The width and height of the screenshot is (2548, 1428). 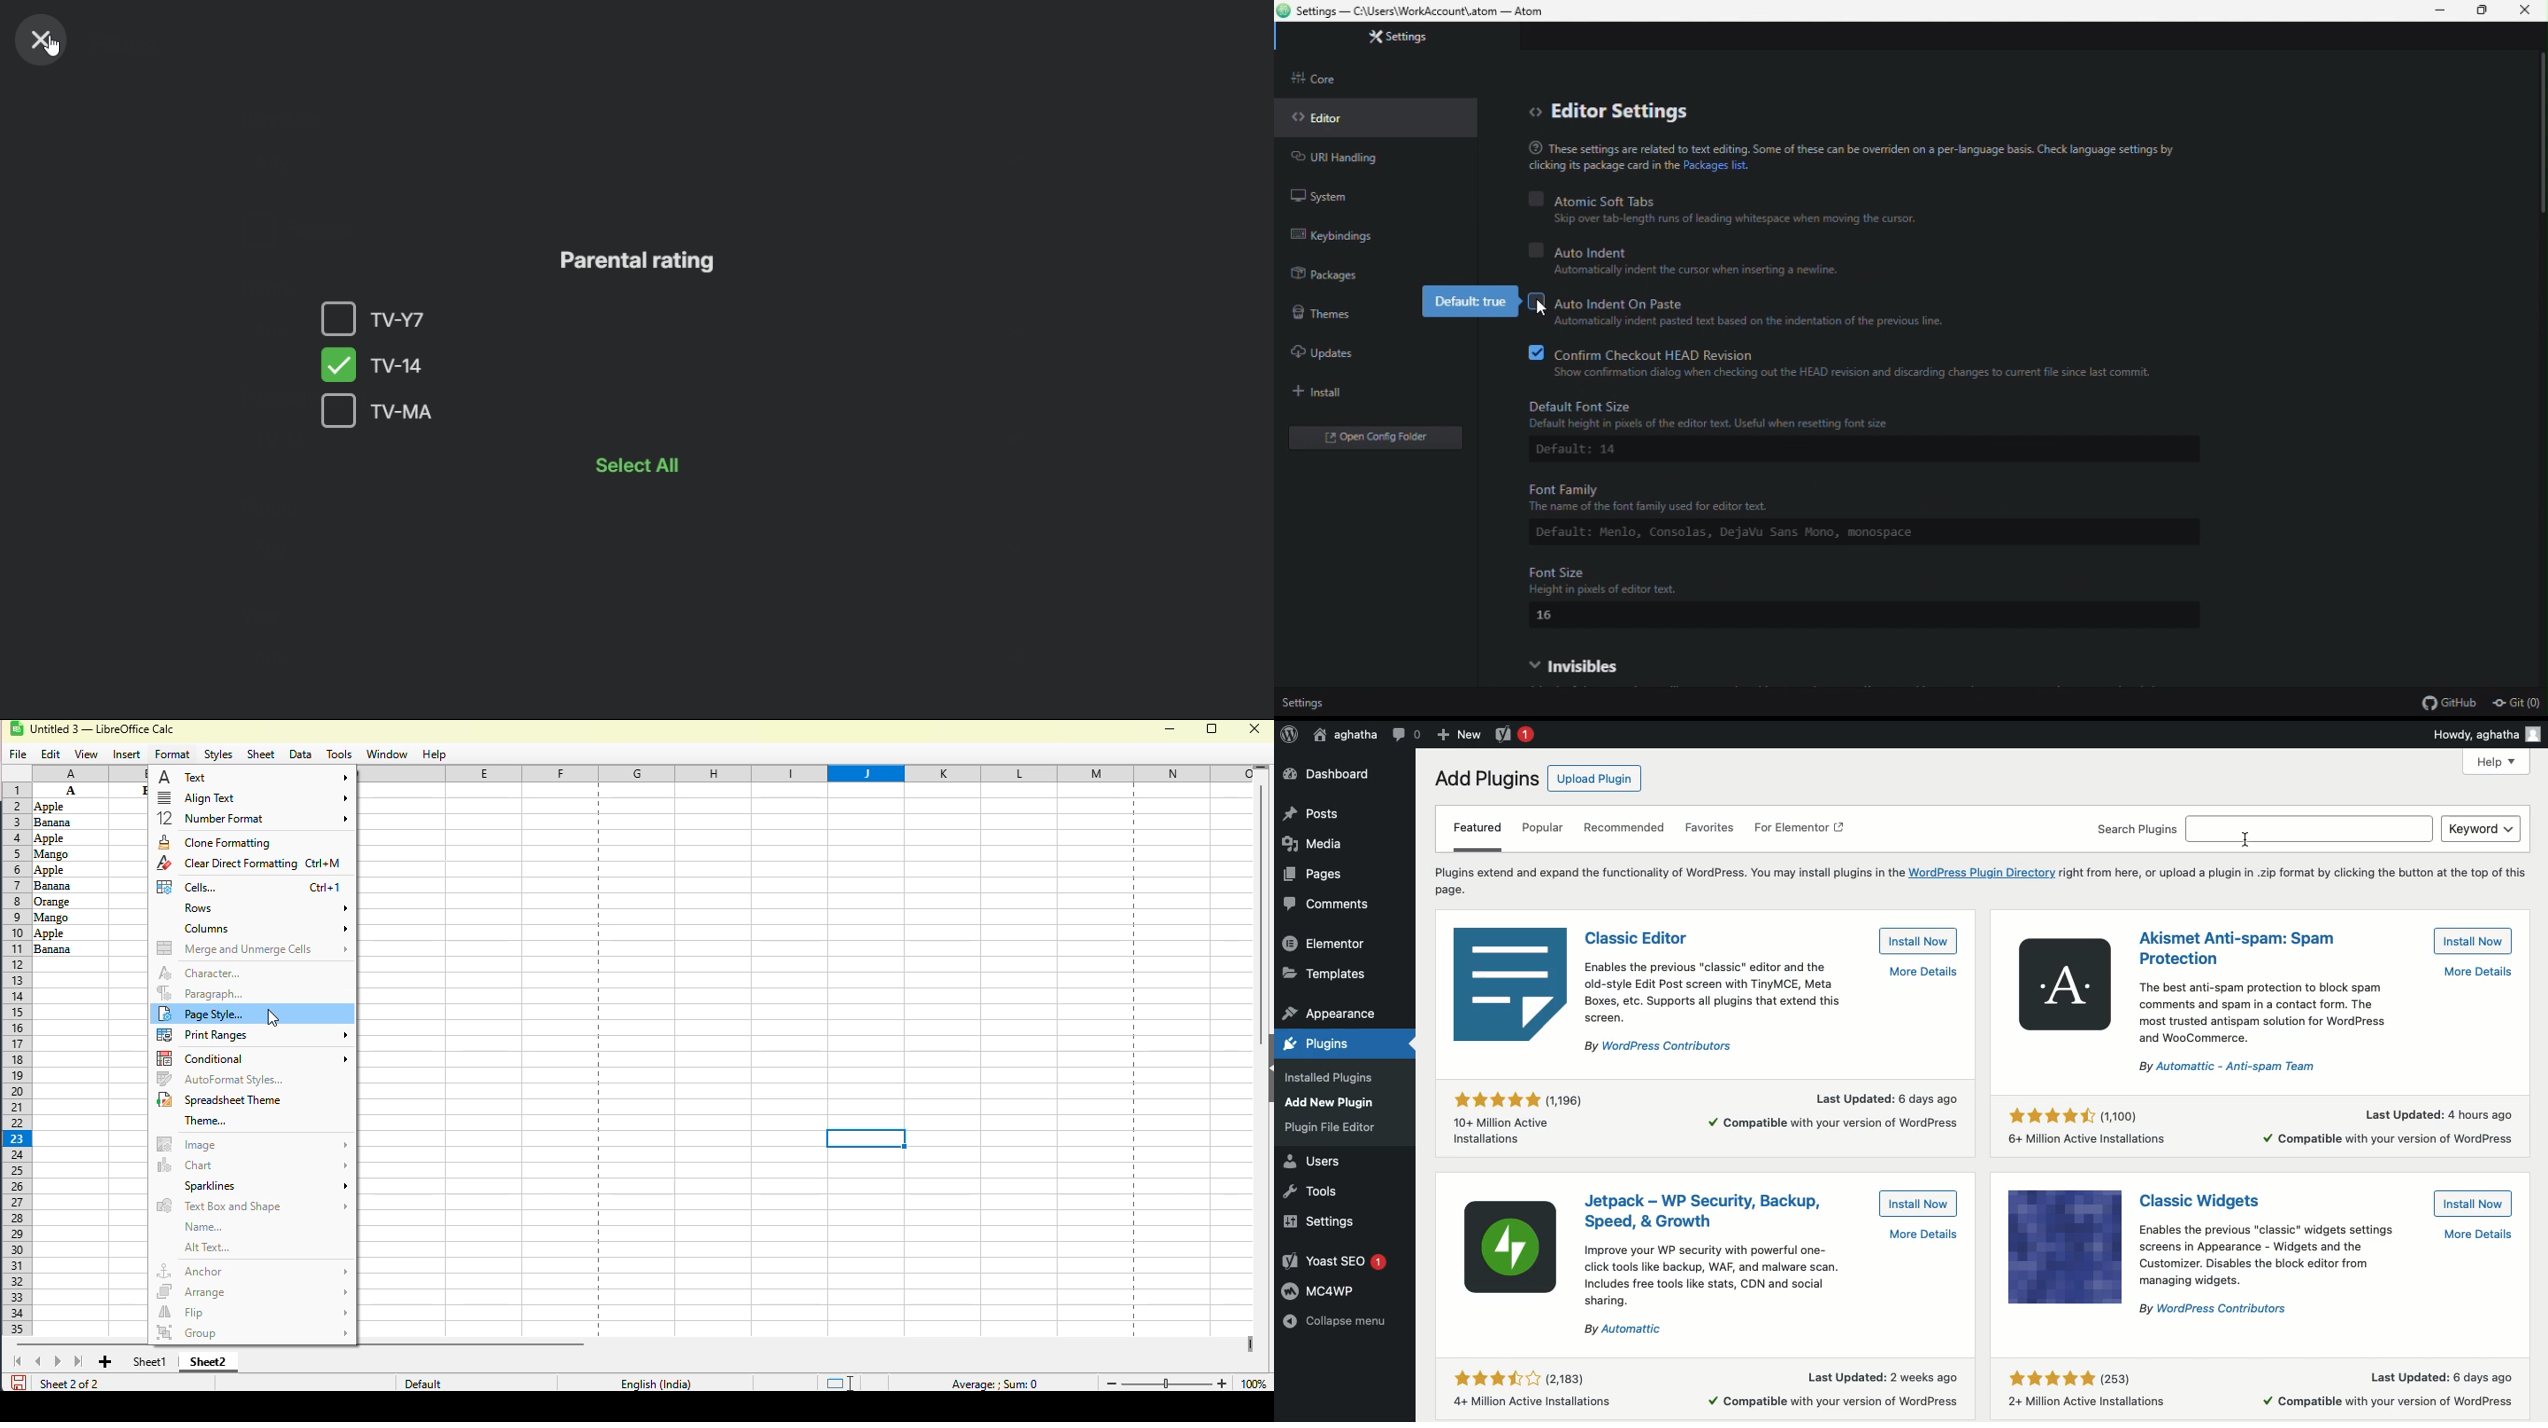 What do you see at coordinates (1738, 220) in the screenshot?
I see `Skip over tab-length runs of leading whitespace when moving the cursor.` at bounding box center [1738, 220].